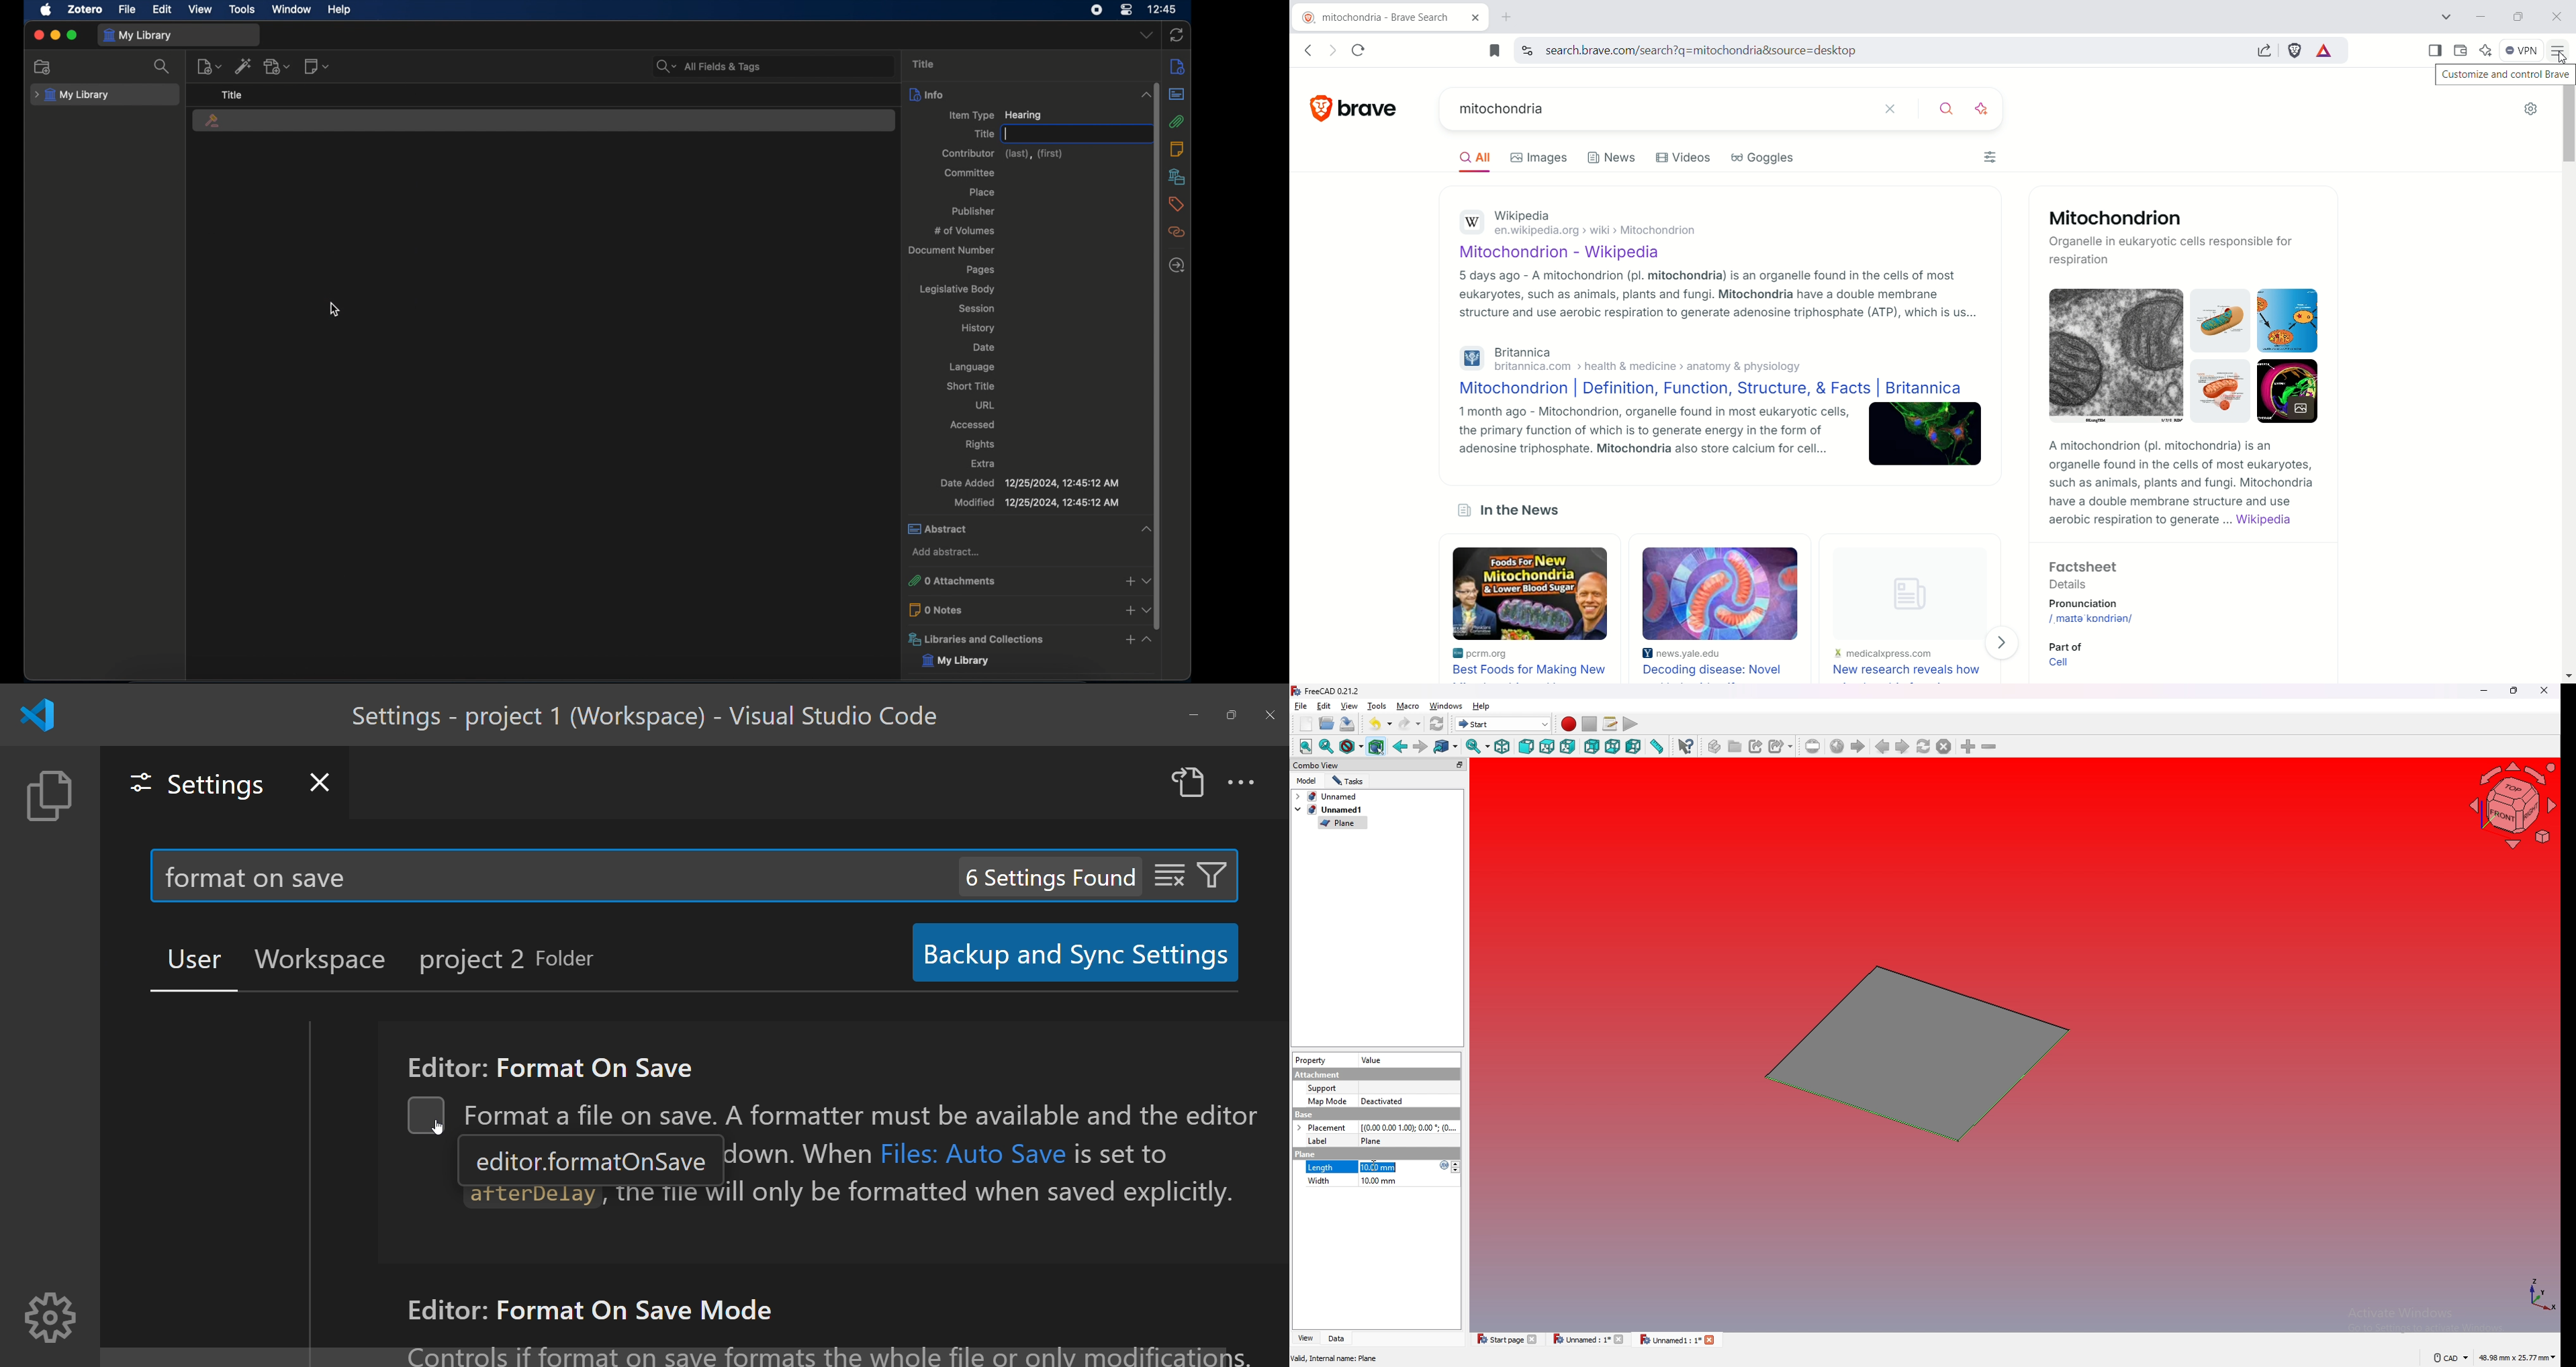 This screenshot has height=1372, width=2576. I want to click on dropdown, so click(1147, 34).